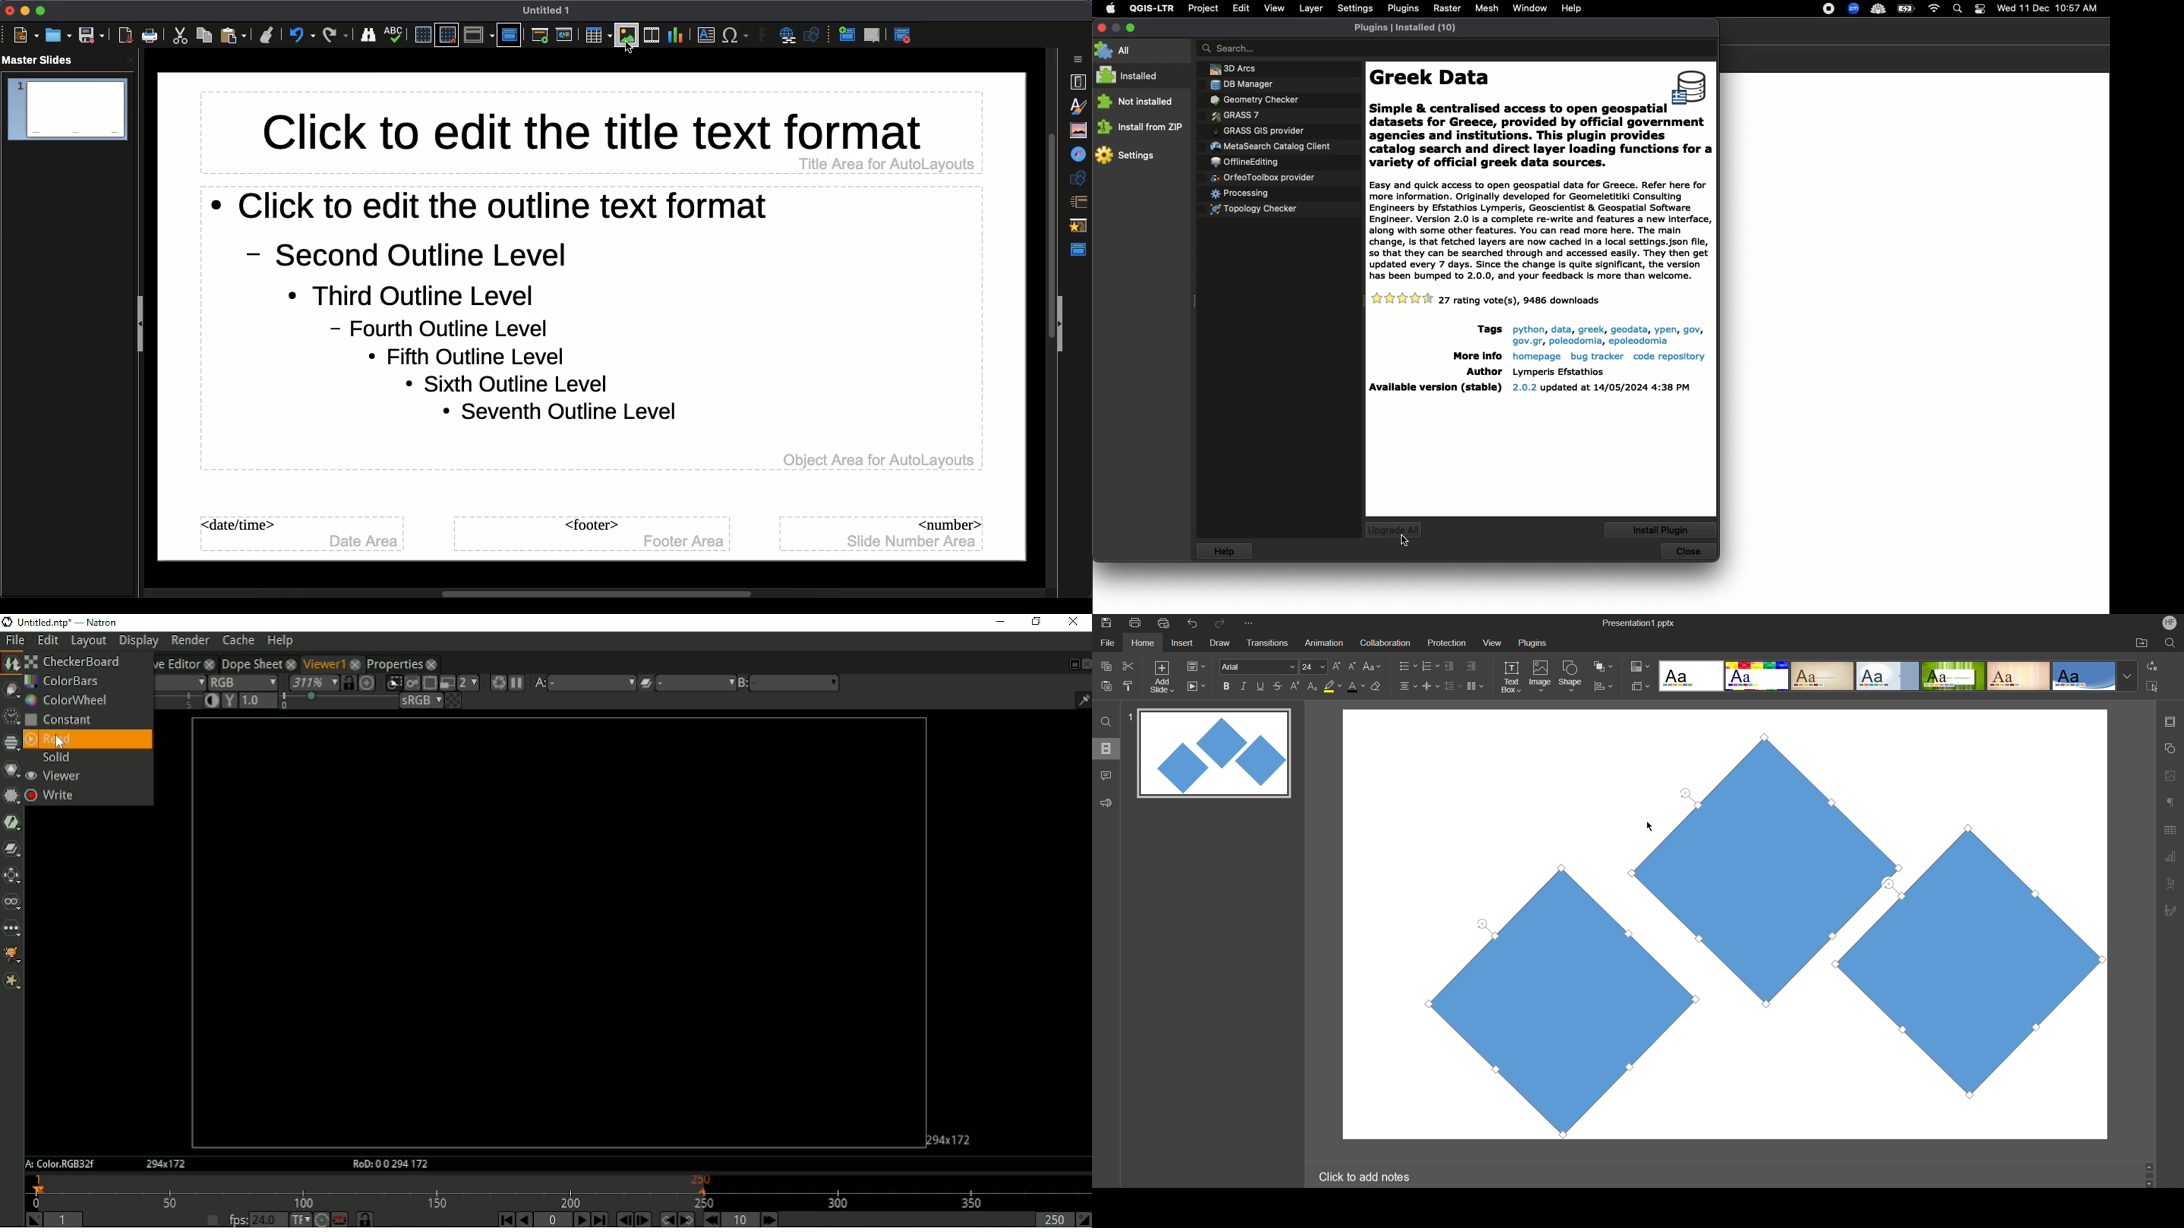 This screenshot has width=2184, height=1232. Describe the element at coordinates (1047, 315) in the screenshot. I see `Scroll` at that location.